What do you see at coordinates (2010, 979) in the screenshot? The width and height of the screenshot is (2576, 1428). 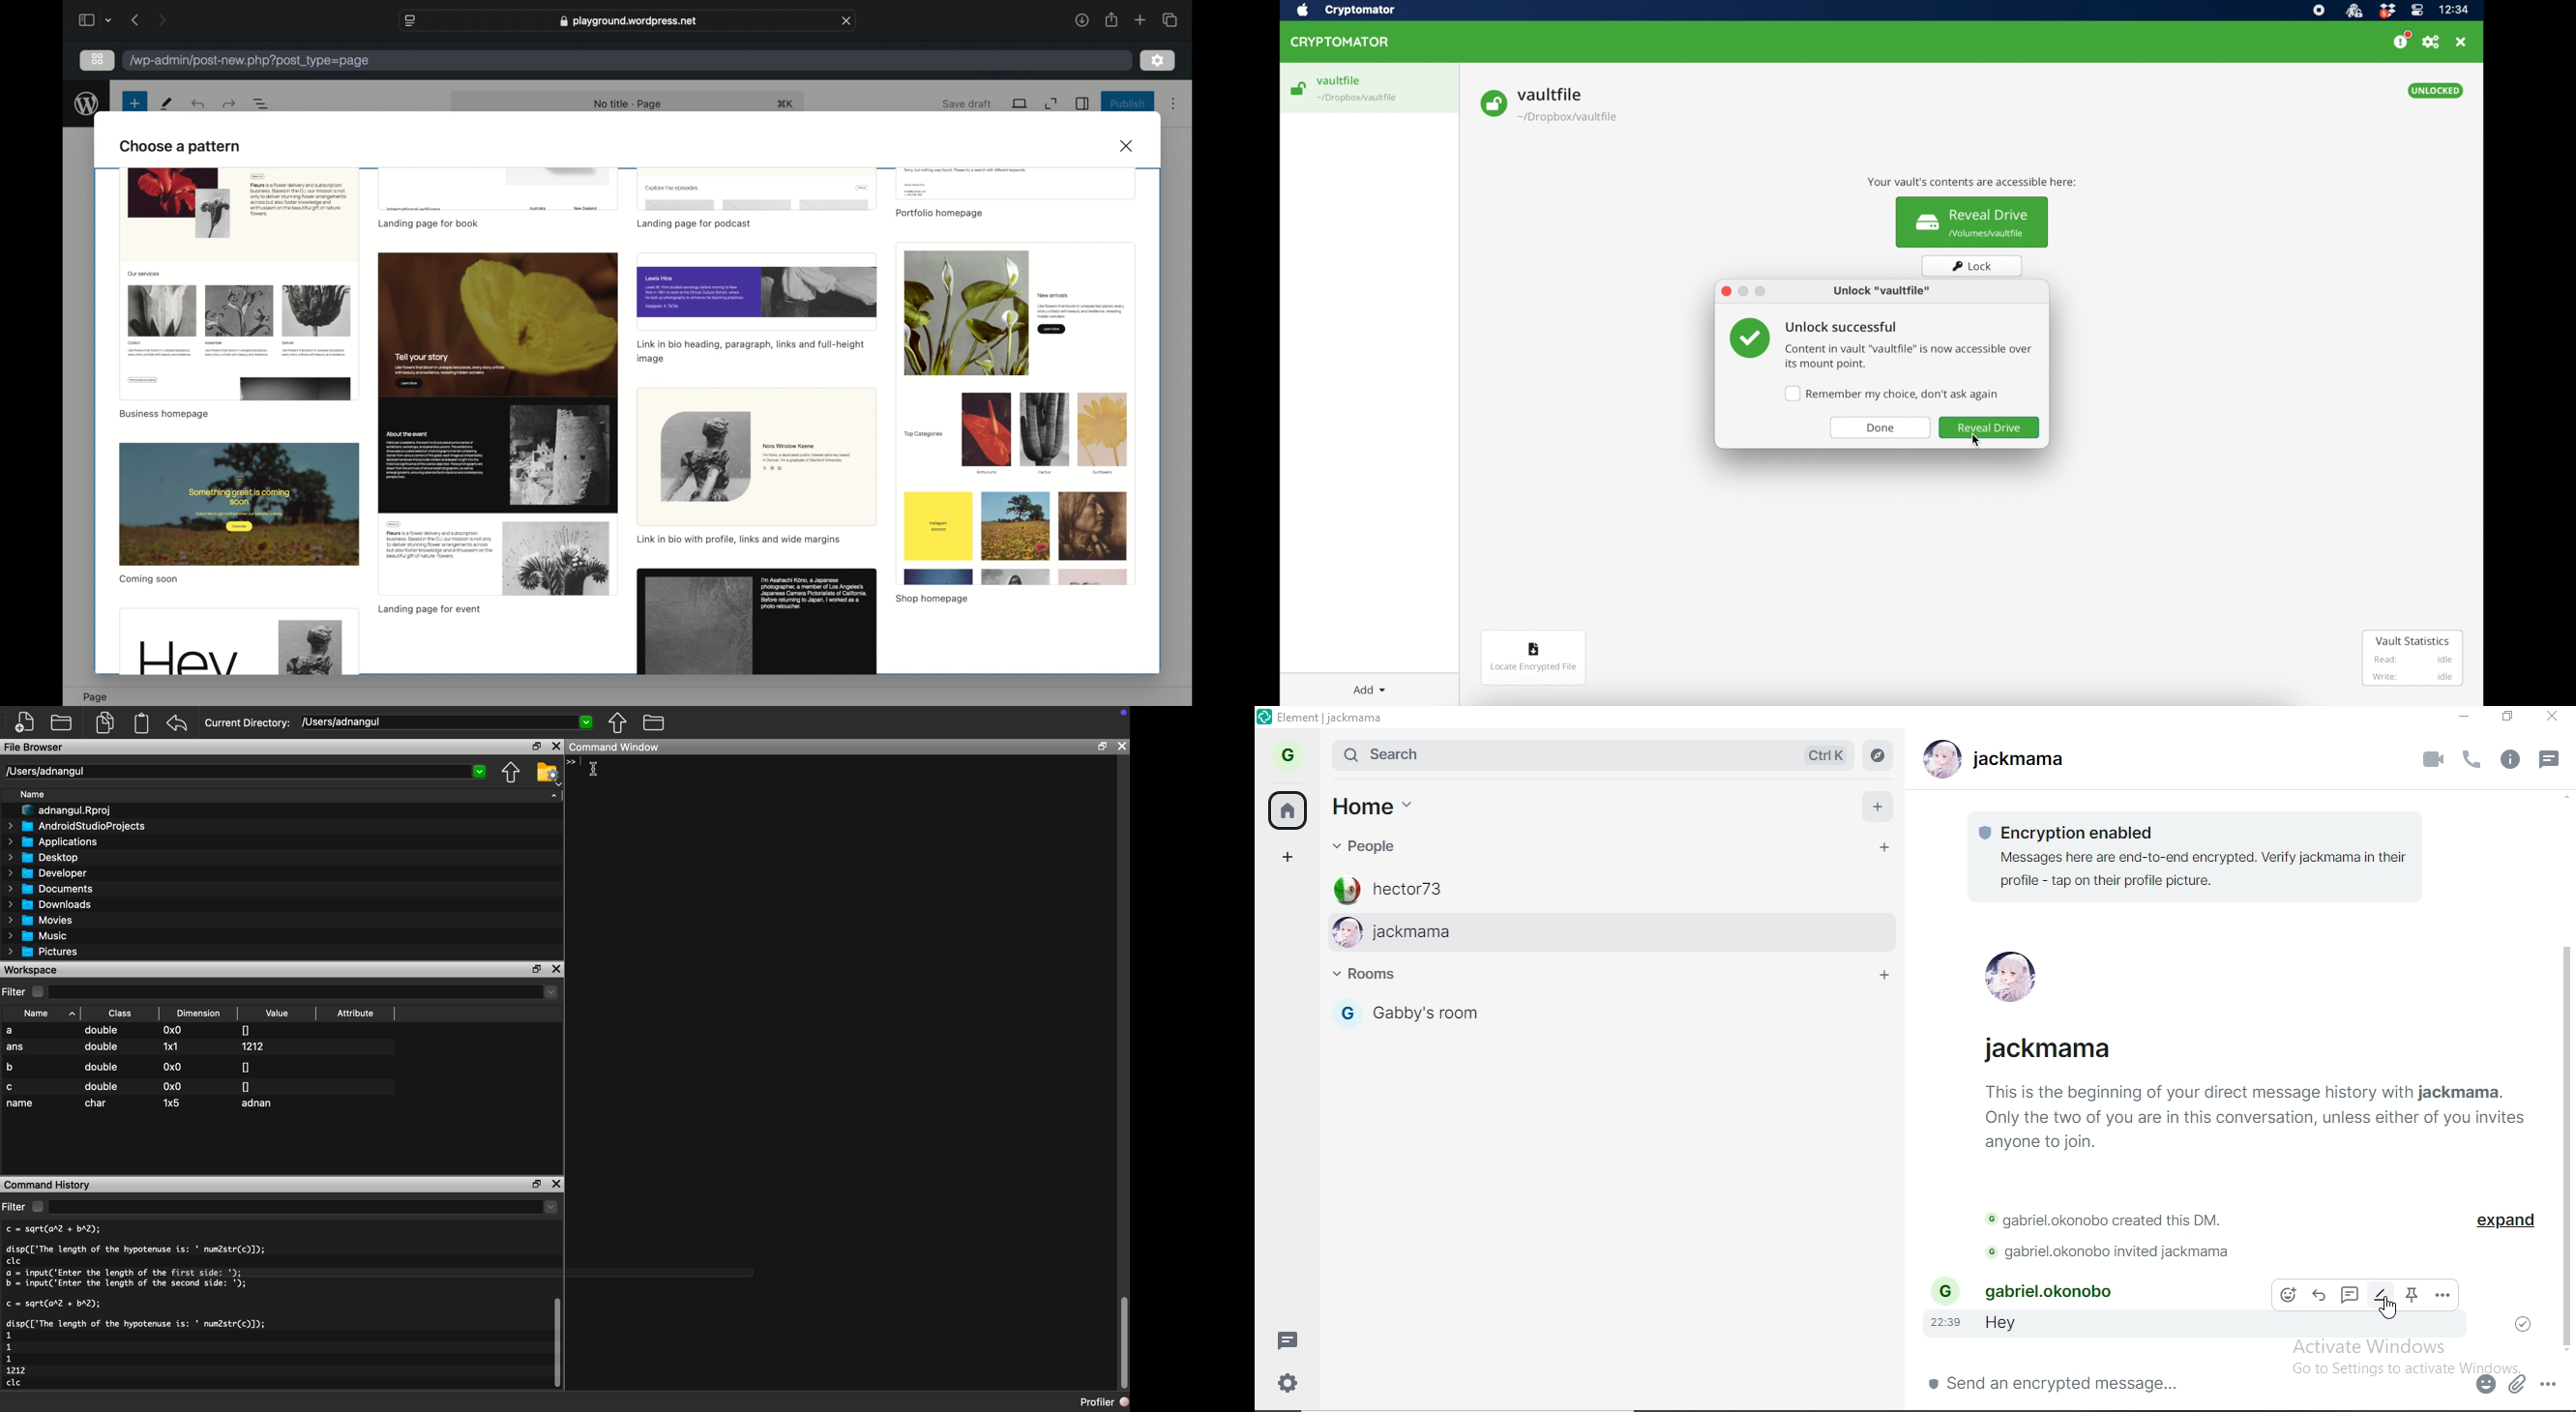 I see `profile pic` at bounding box center [2010, 979].